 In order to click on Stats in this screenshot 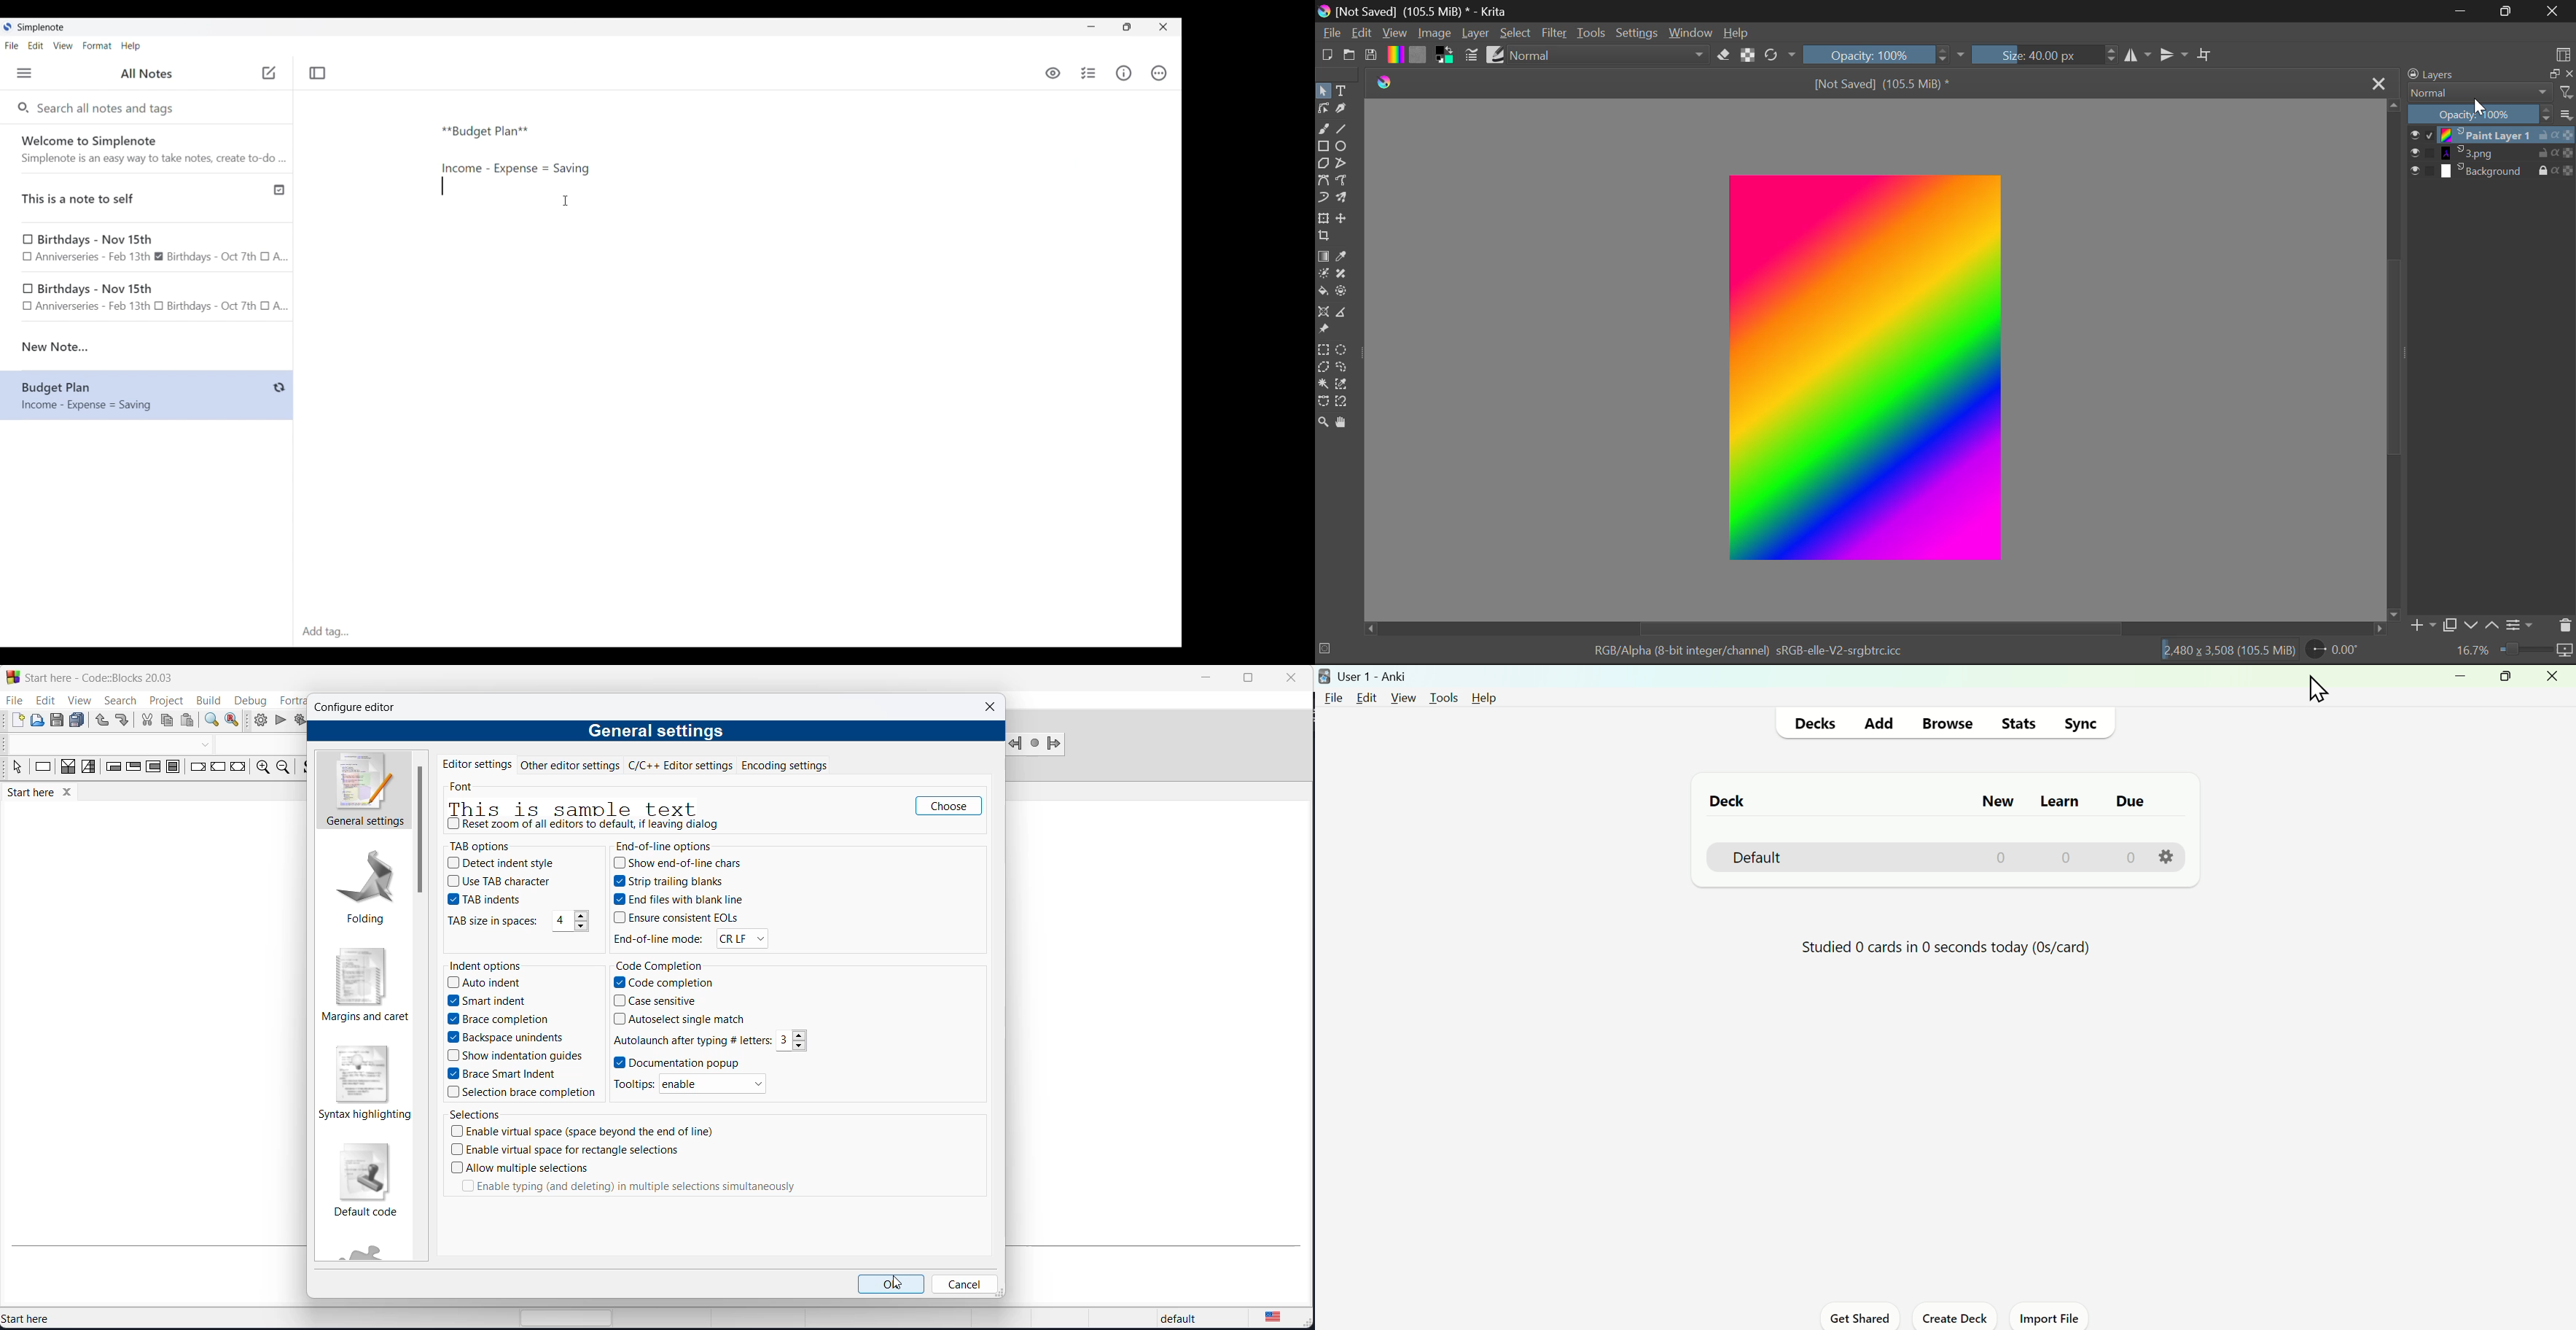, I will do `click(2017, 724)`.